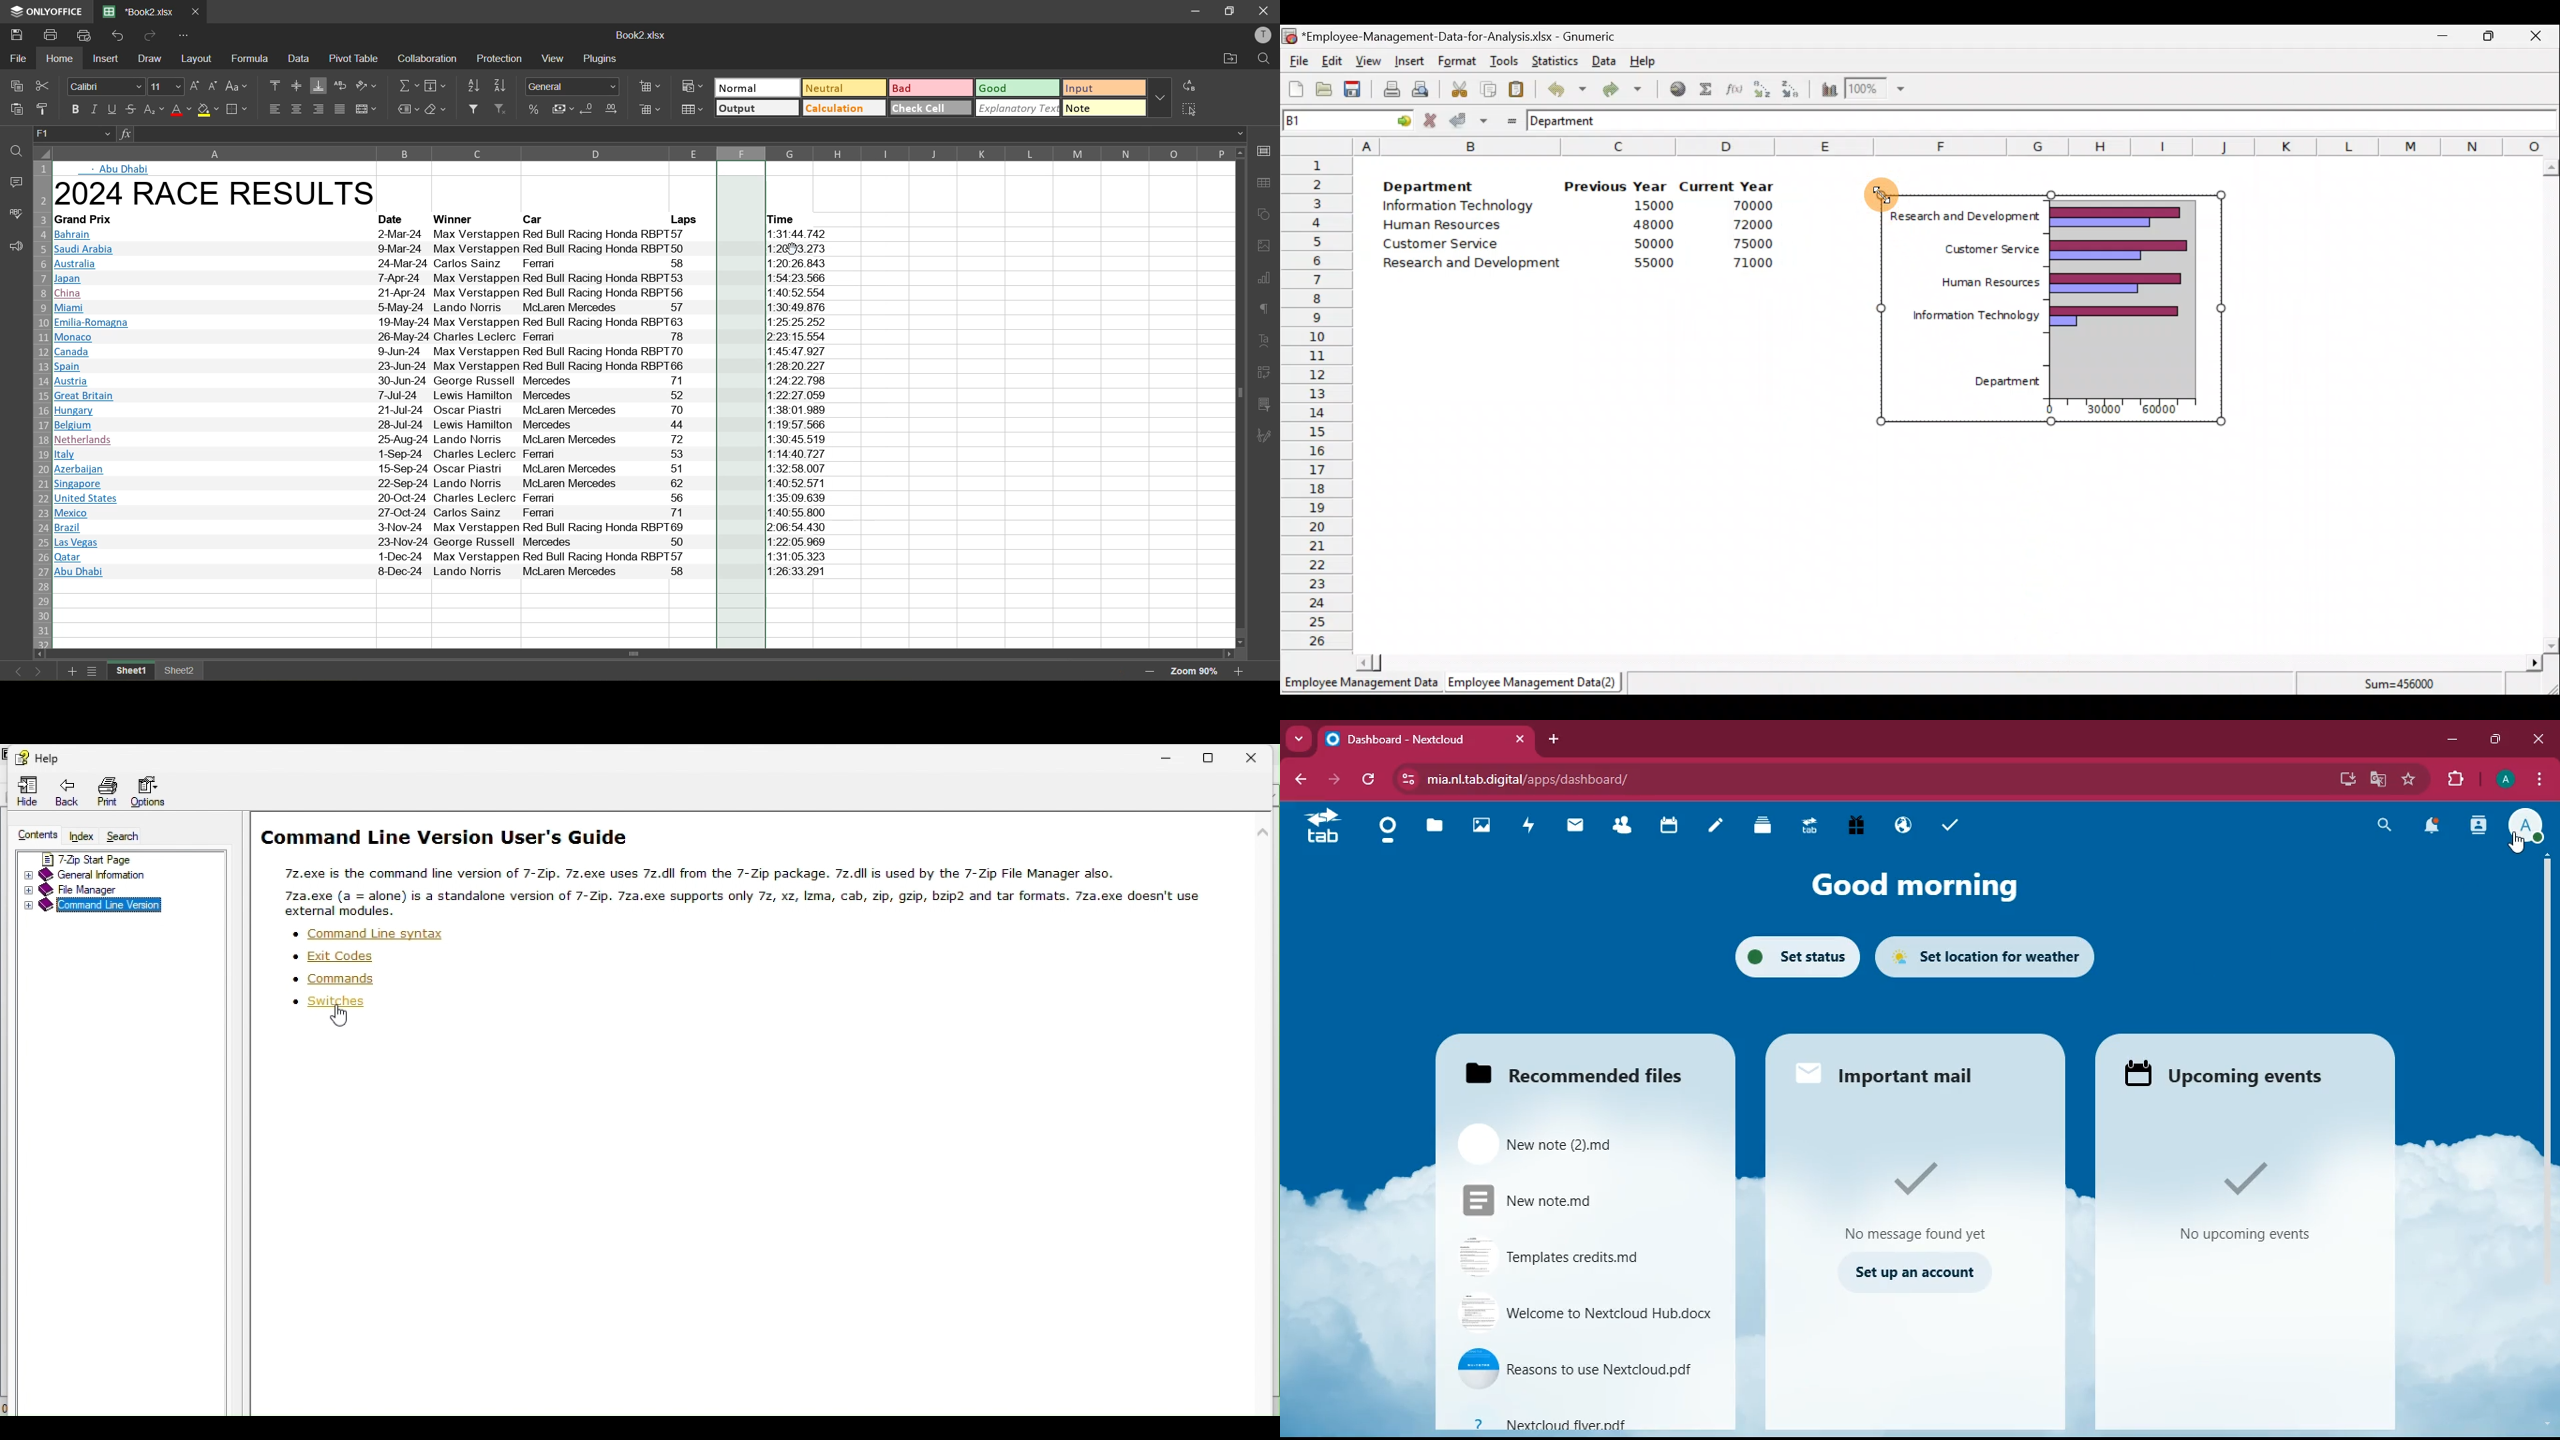 The height and width of the screenshot is (1456, 2576). I want to click on increase decimal, so click(616, 107).